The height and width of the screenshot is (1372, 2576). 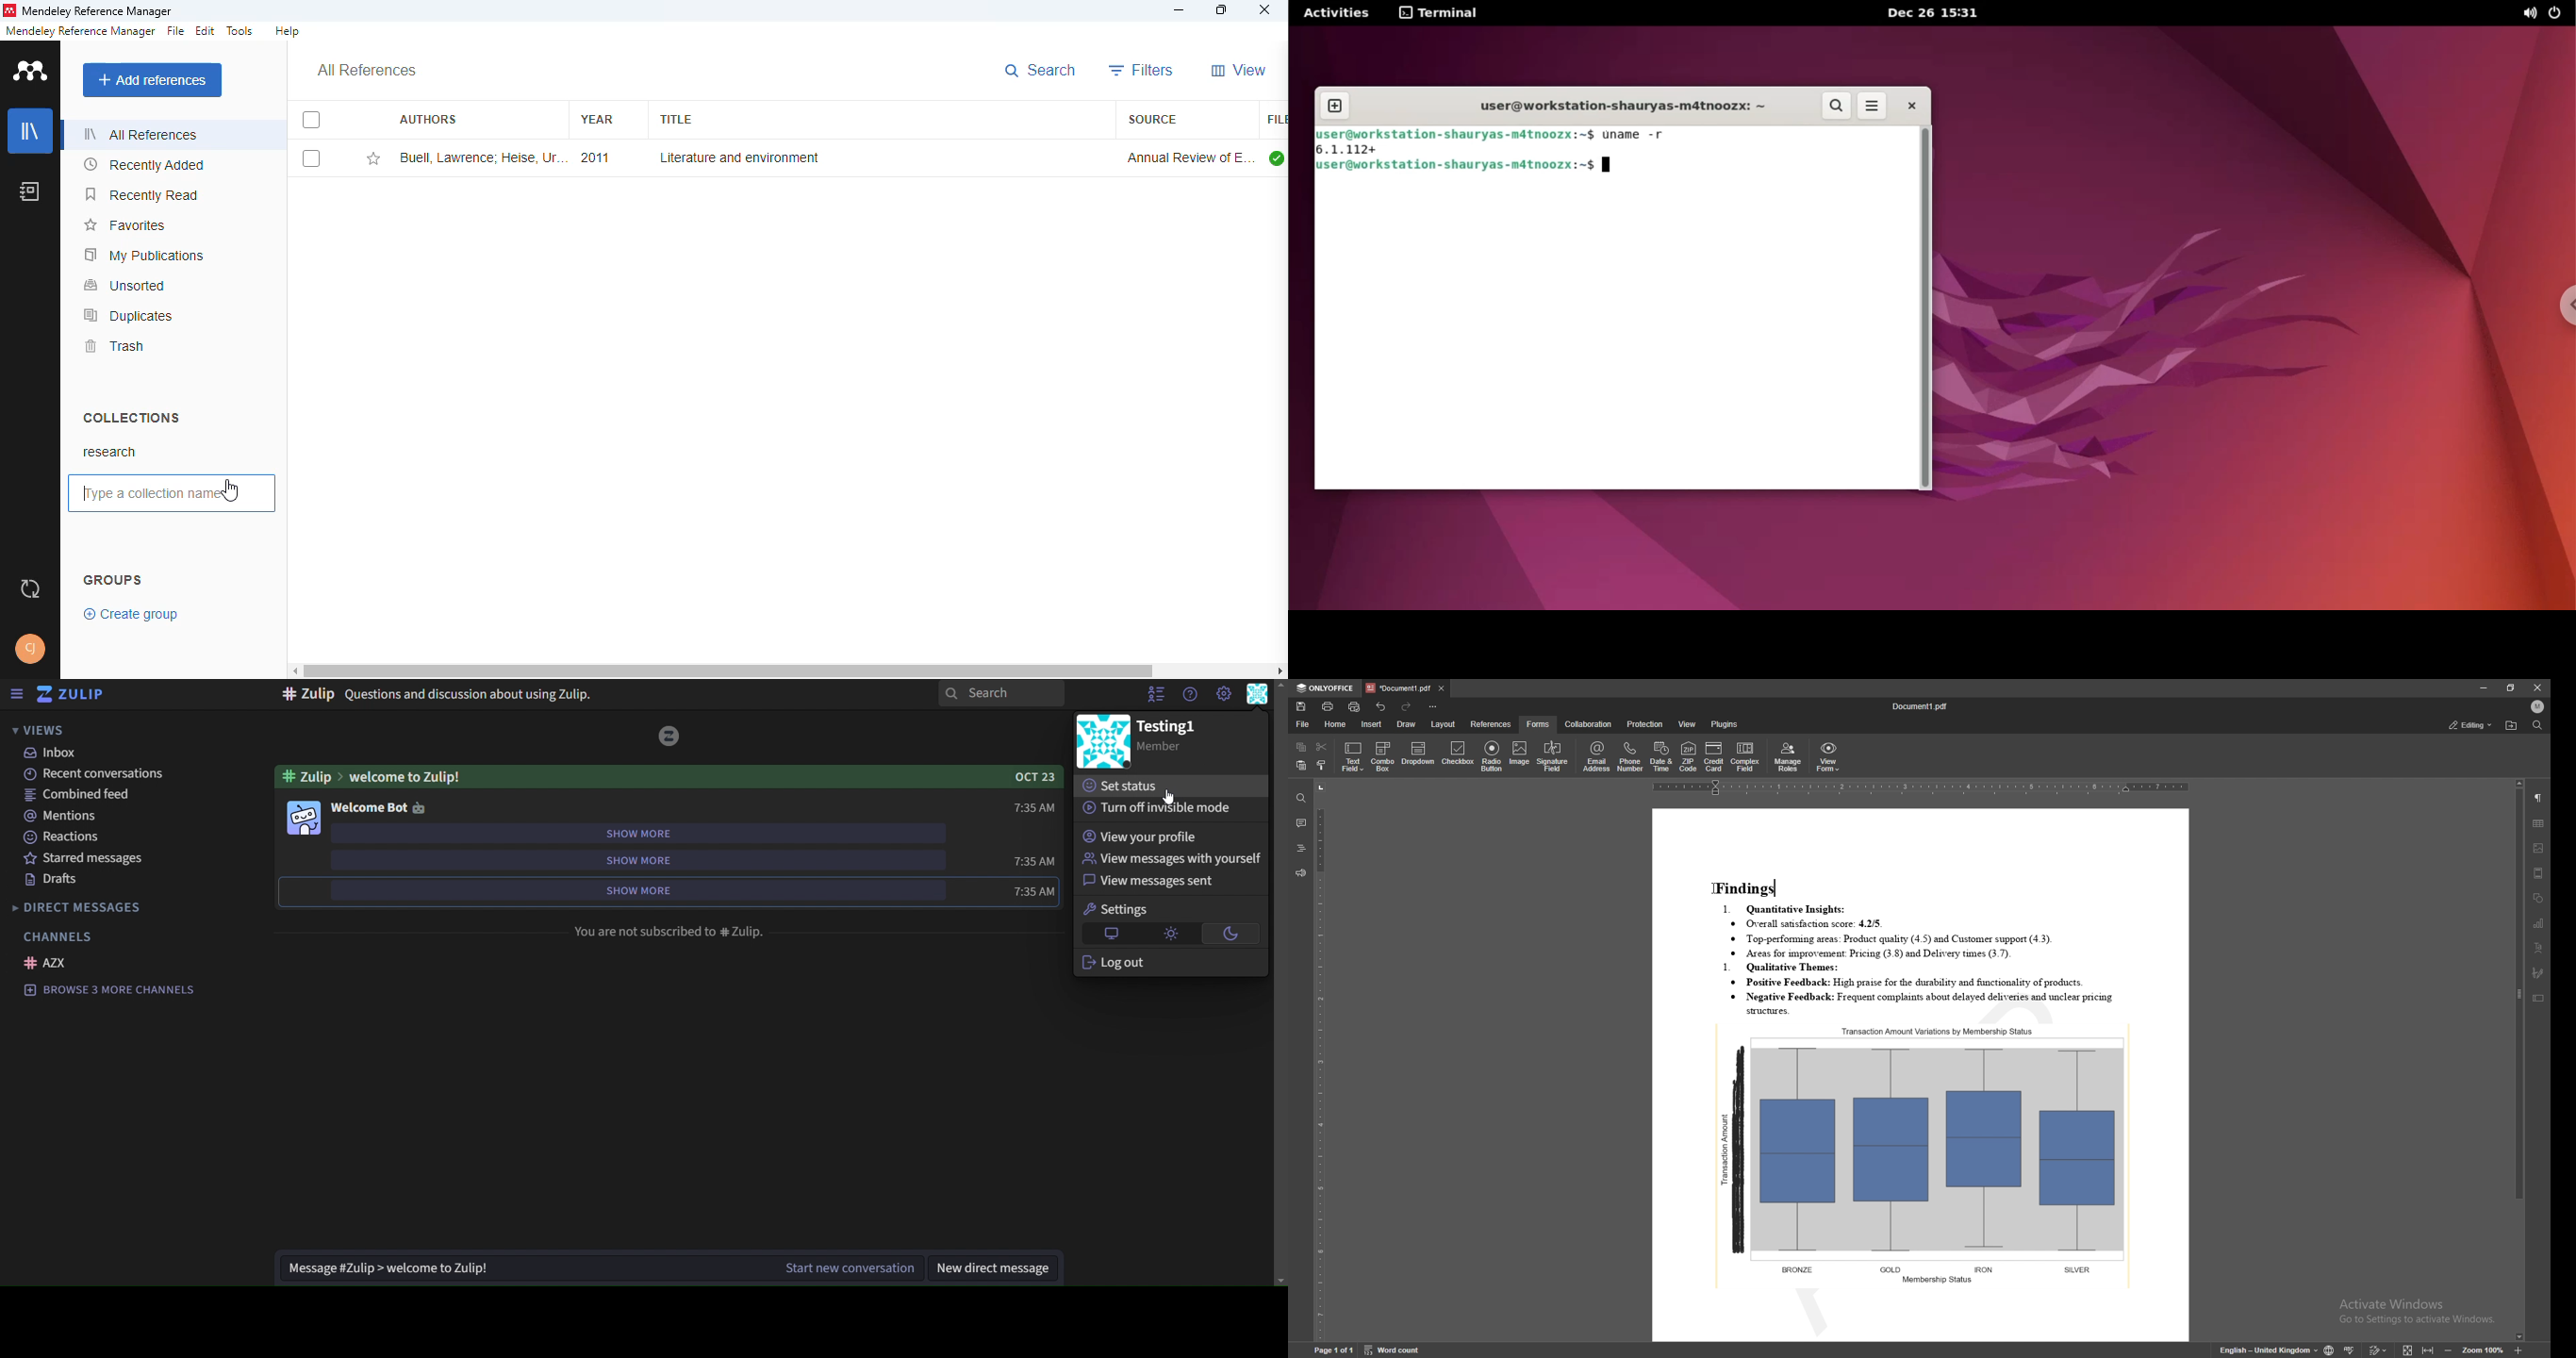 What do you see at coordinates (1124, 784) in the screenshot?
I see `set status` at bounding box center [1124, 784].